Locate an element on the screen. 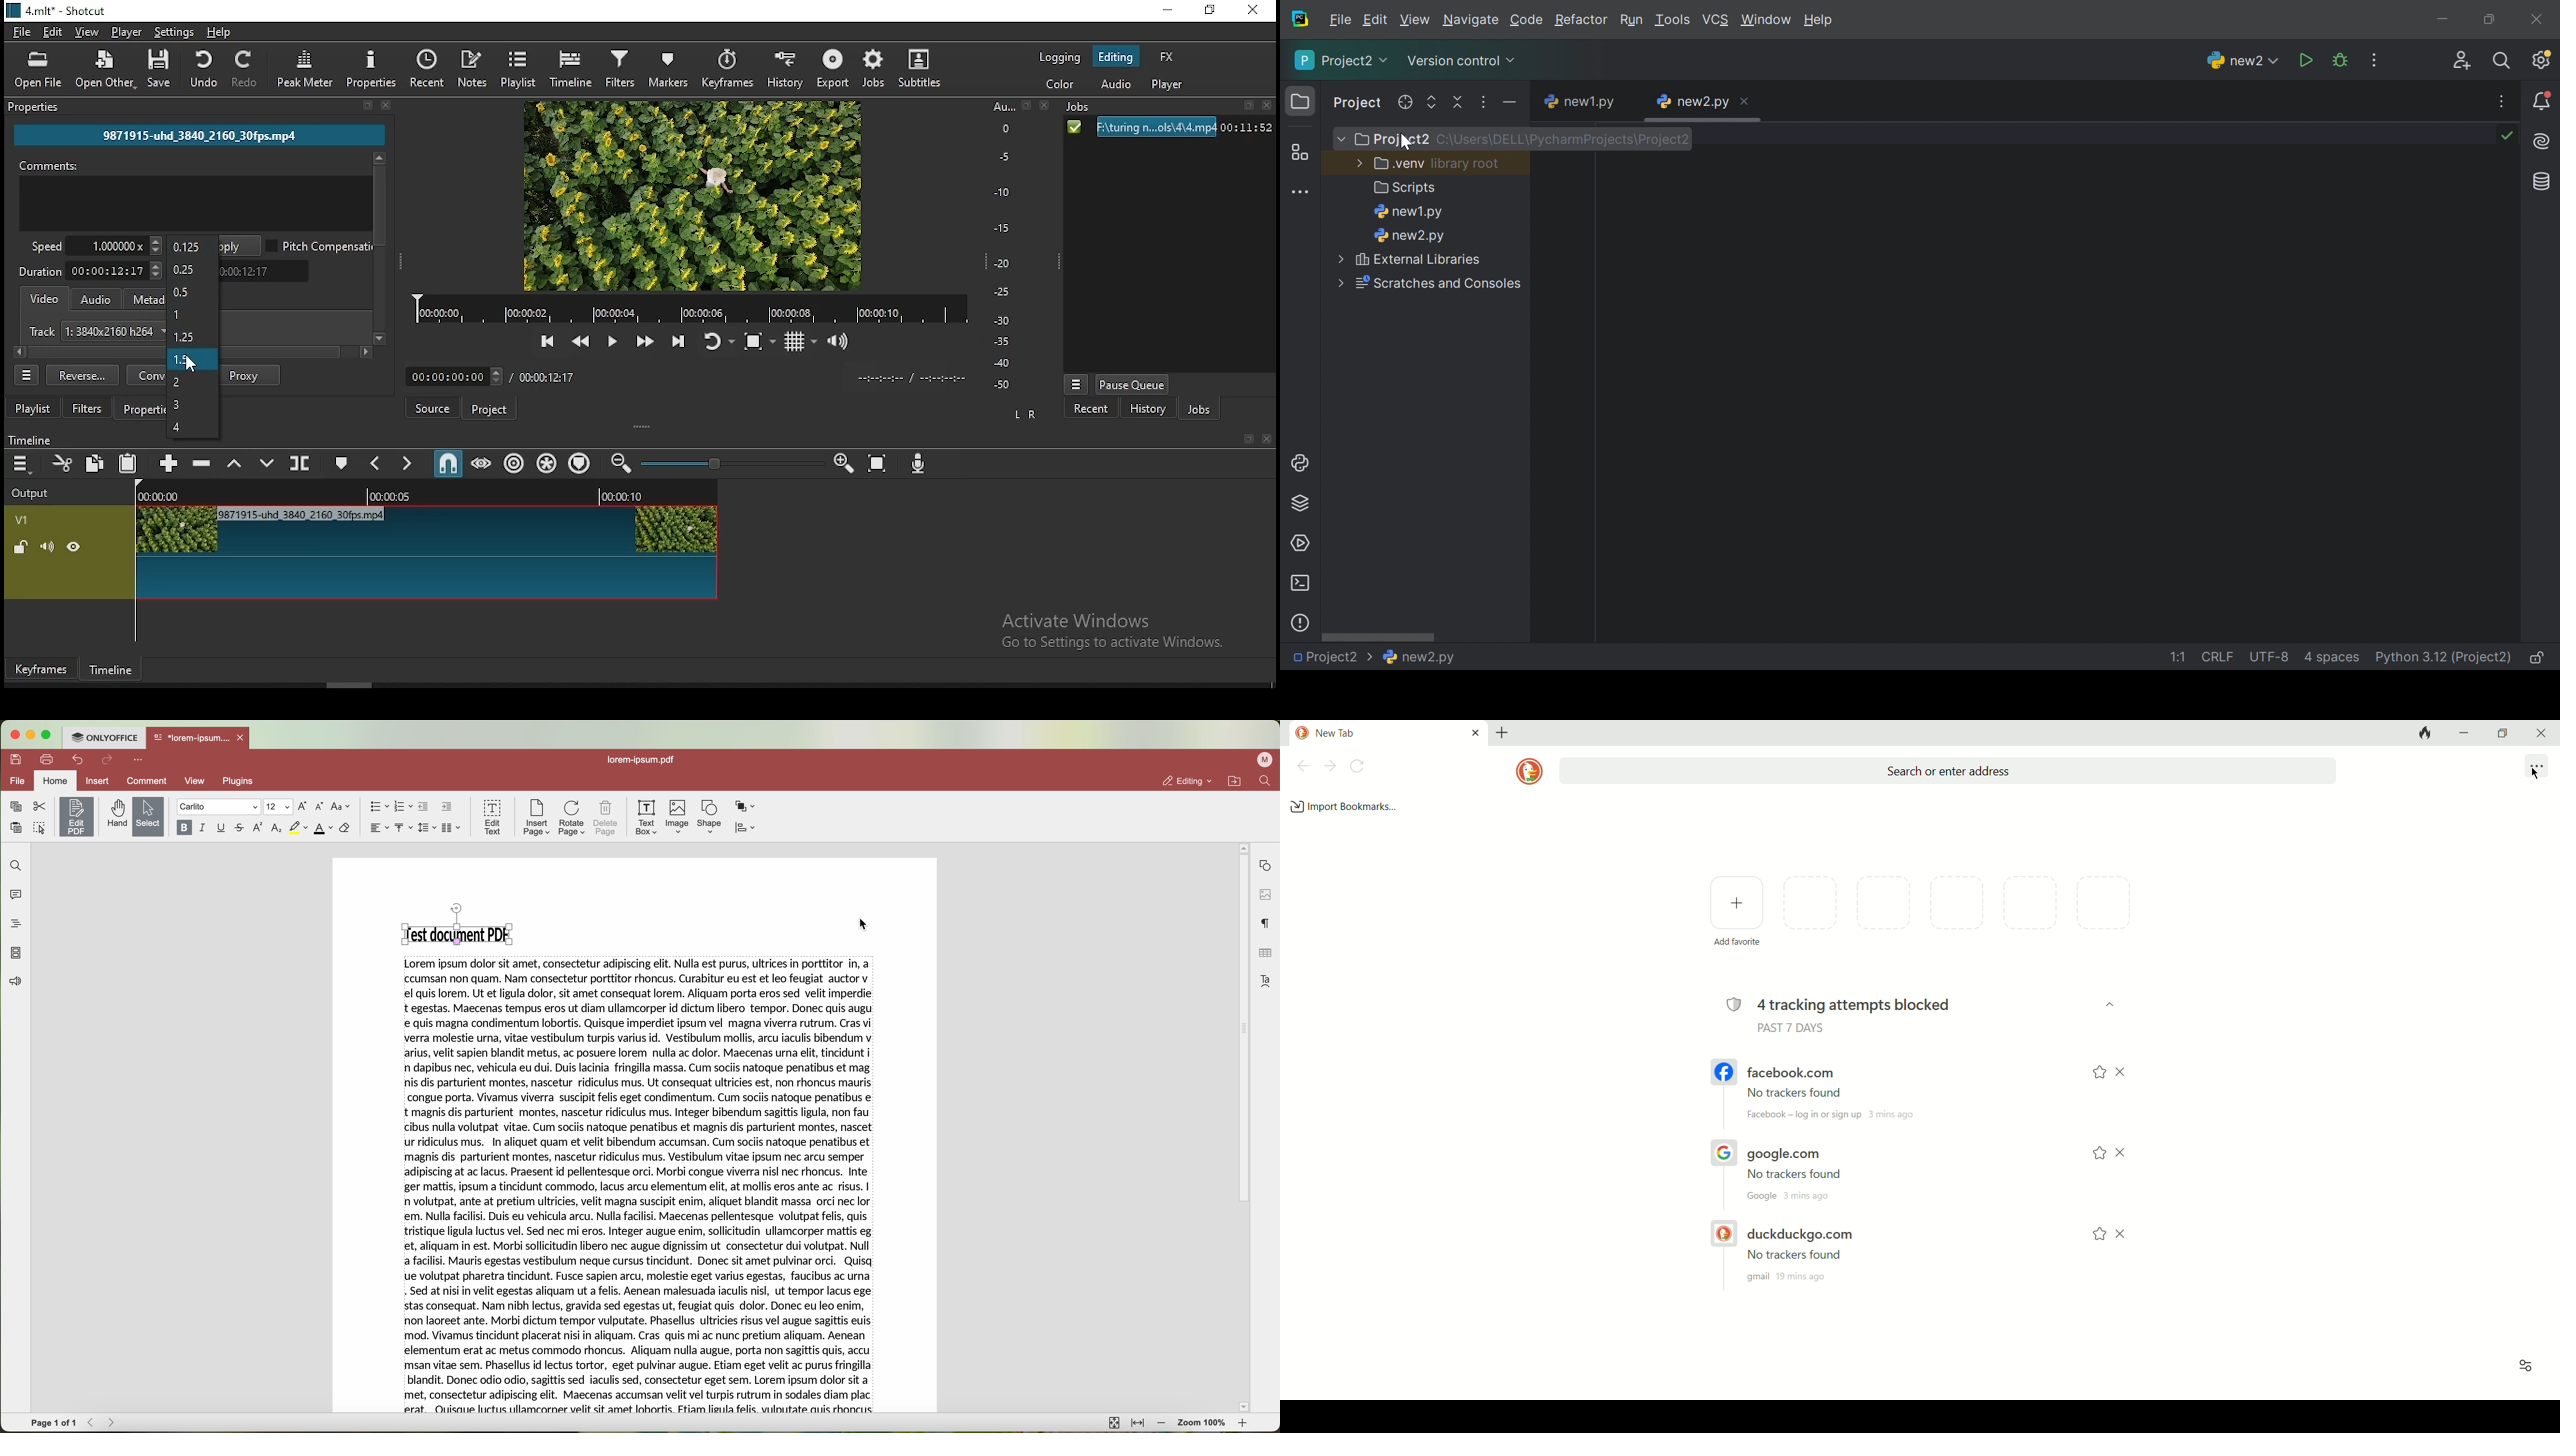  view is located at coordinates (84, 31).